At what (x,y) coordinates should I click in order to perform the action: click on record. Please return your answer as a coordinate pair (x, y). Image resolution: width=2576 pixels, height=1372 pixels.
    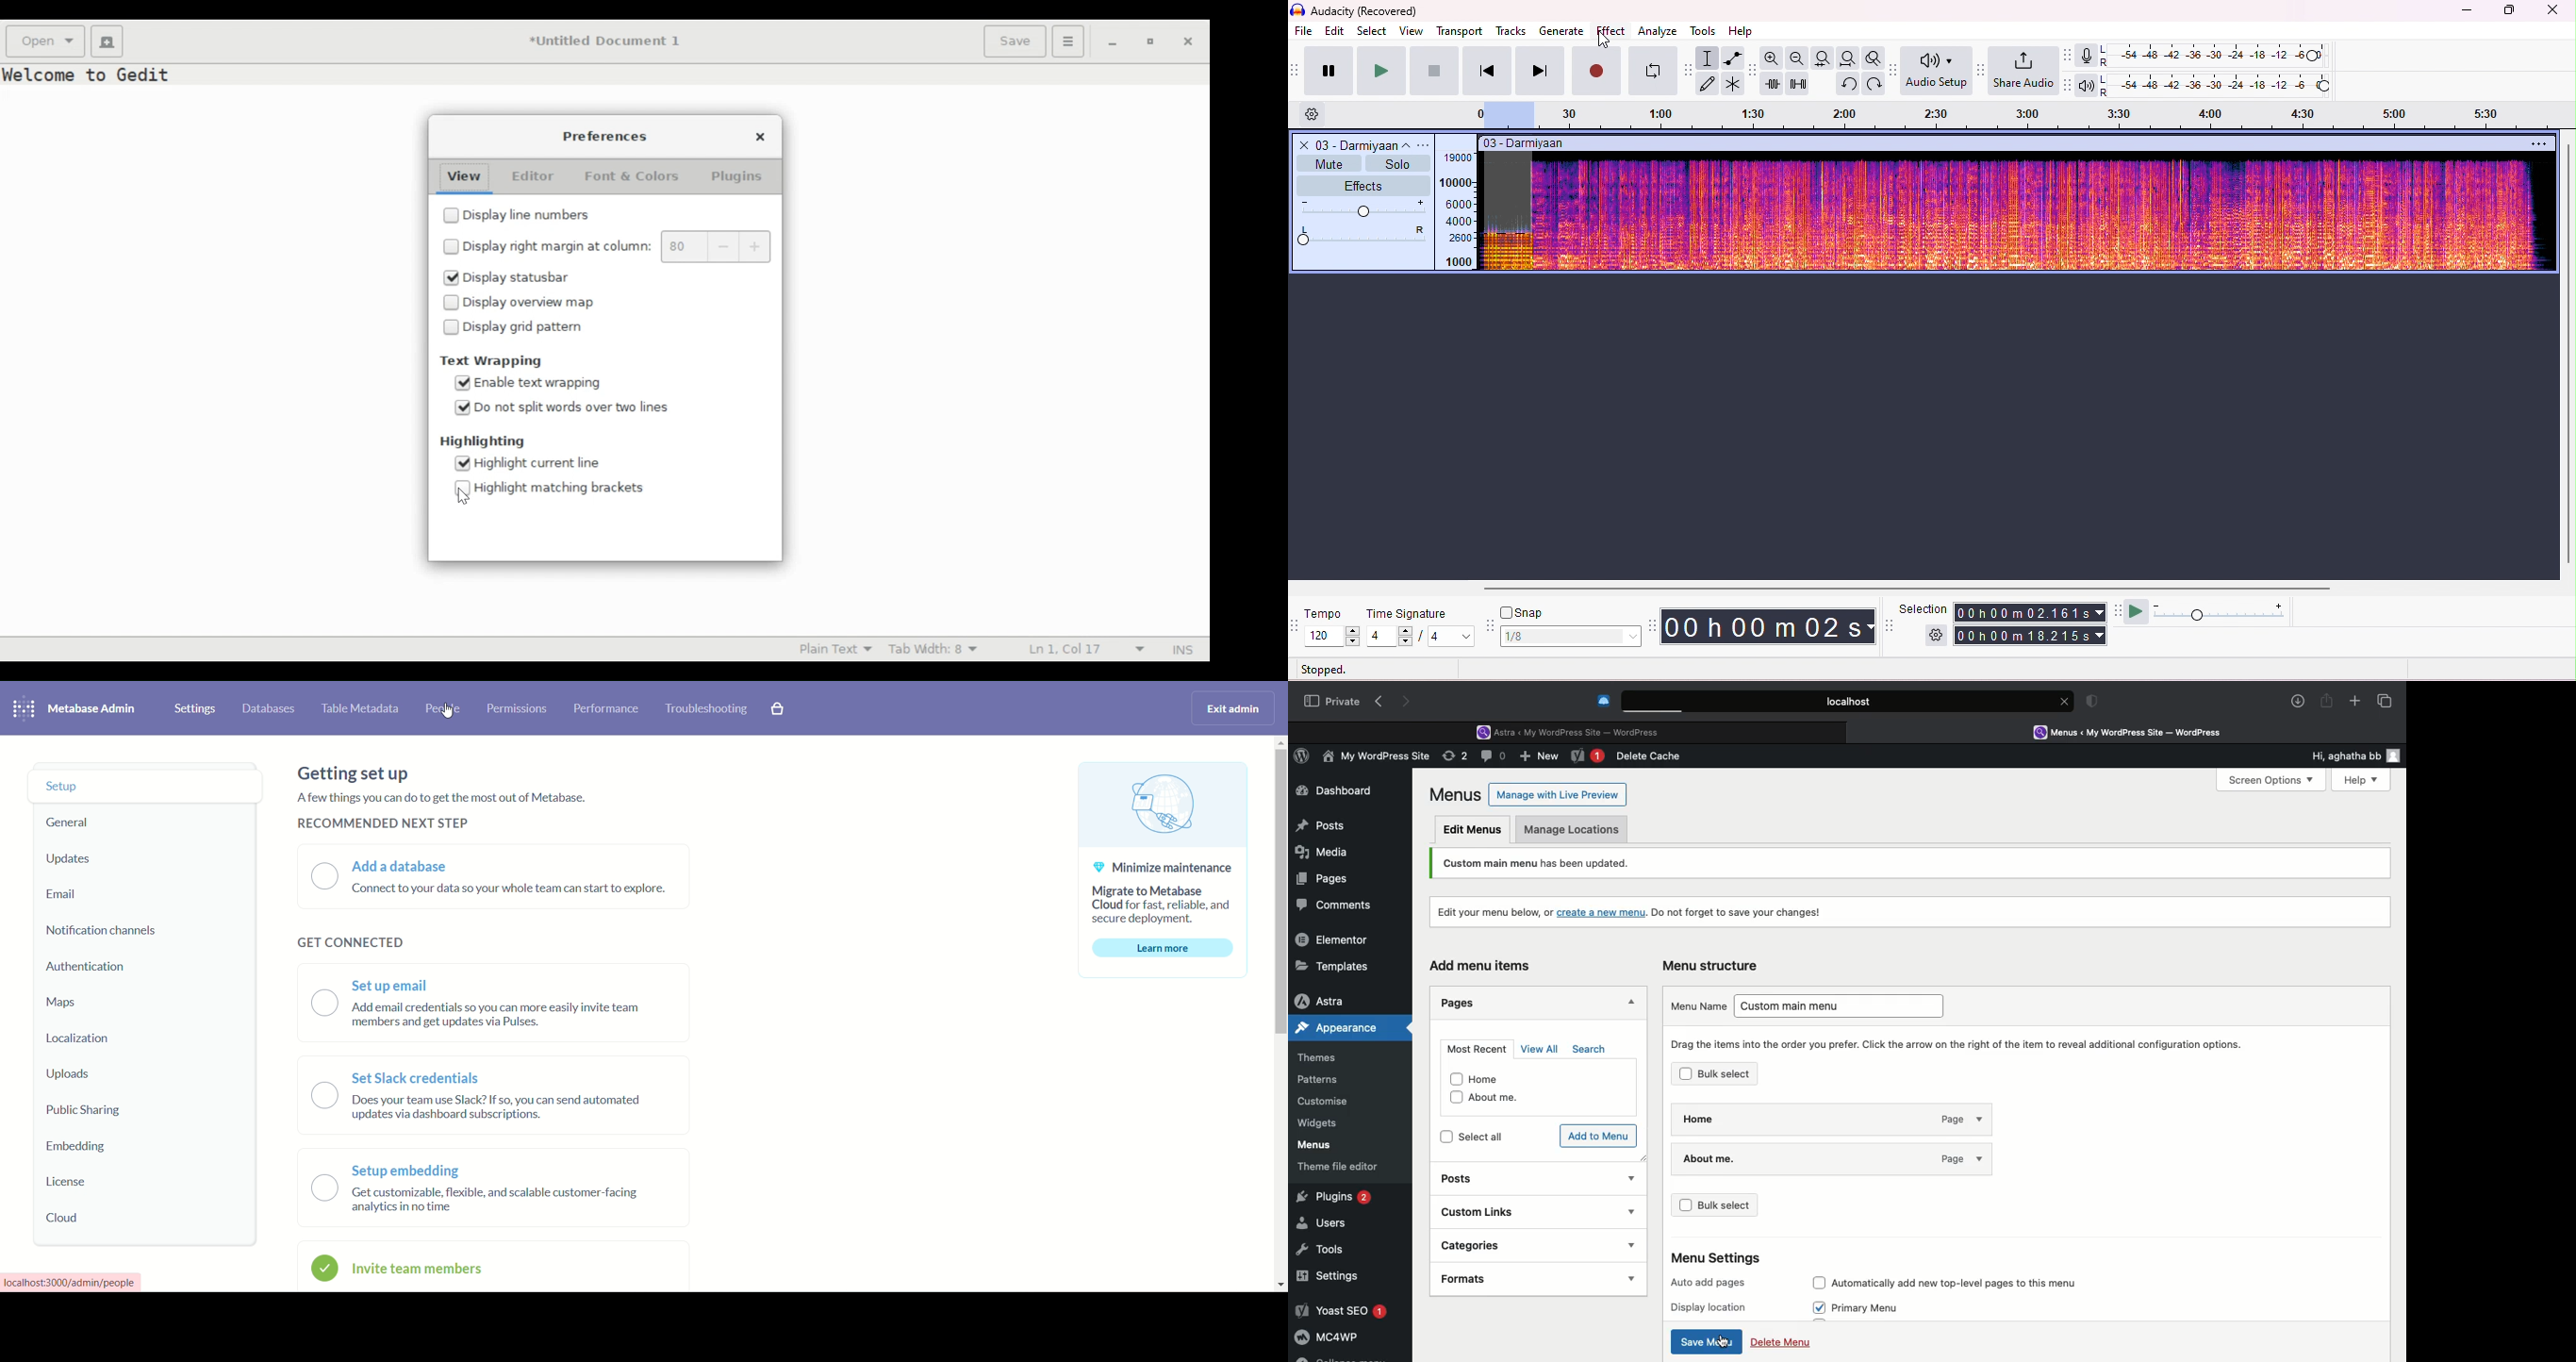
    Looking at the image, I should click on (1595, 69).